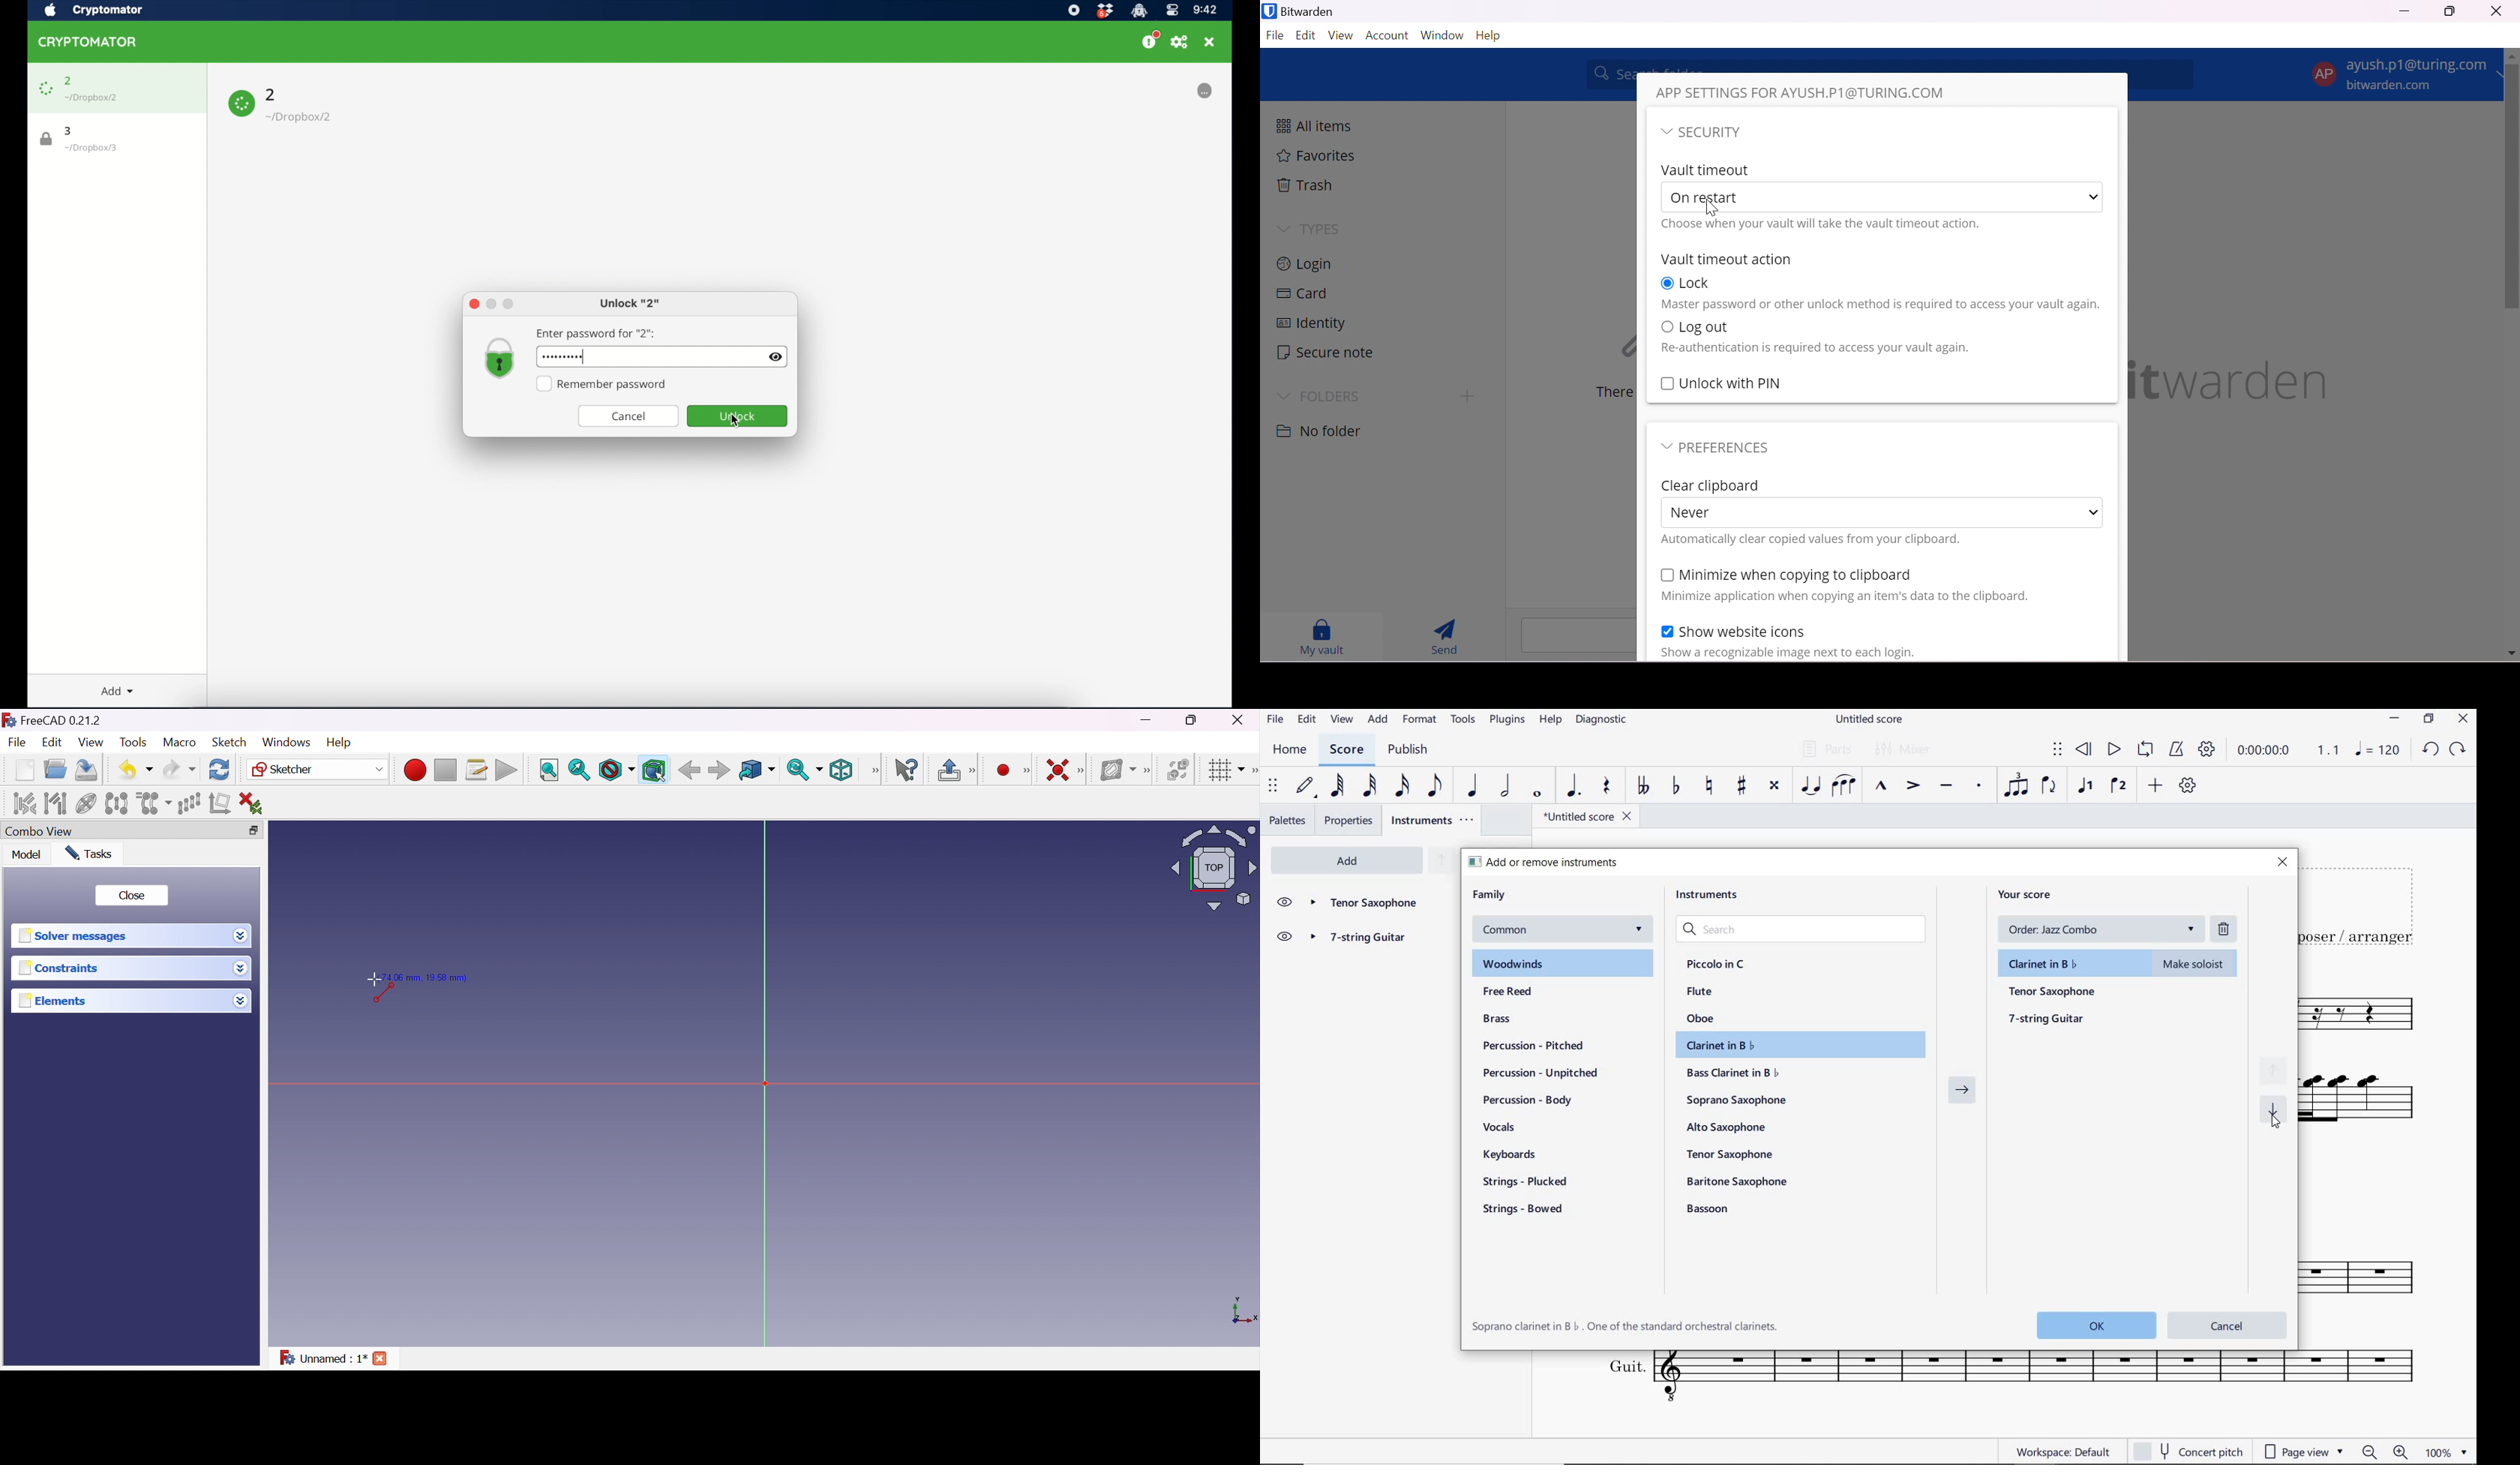  What do you see at coordinates (1225, 771) in the screenshot?
I see `Toggle grid` at bounding box center [1225, 771].